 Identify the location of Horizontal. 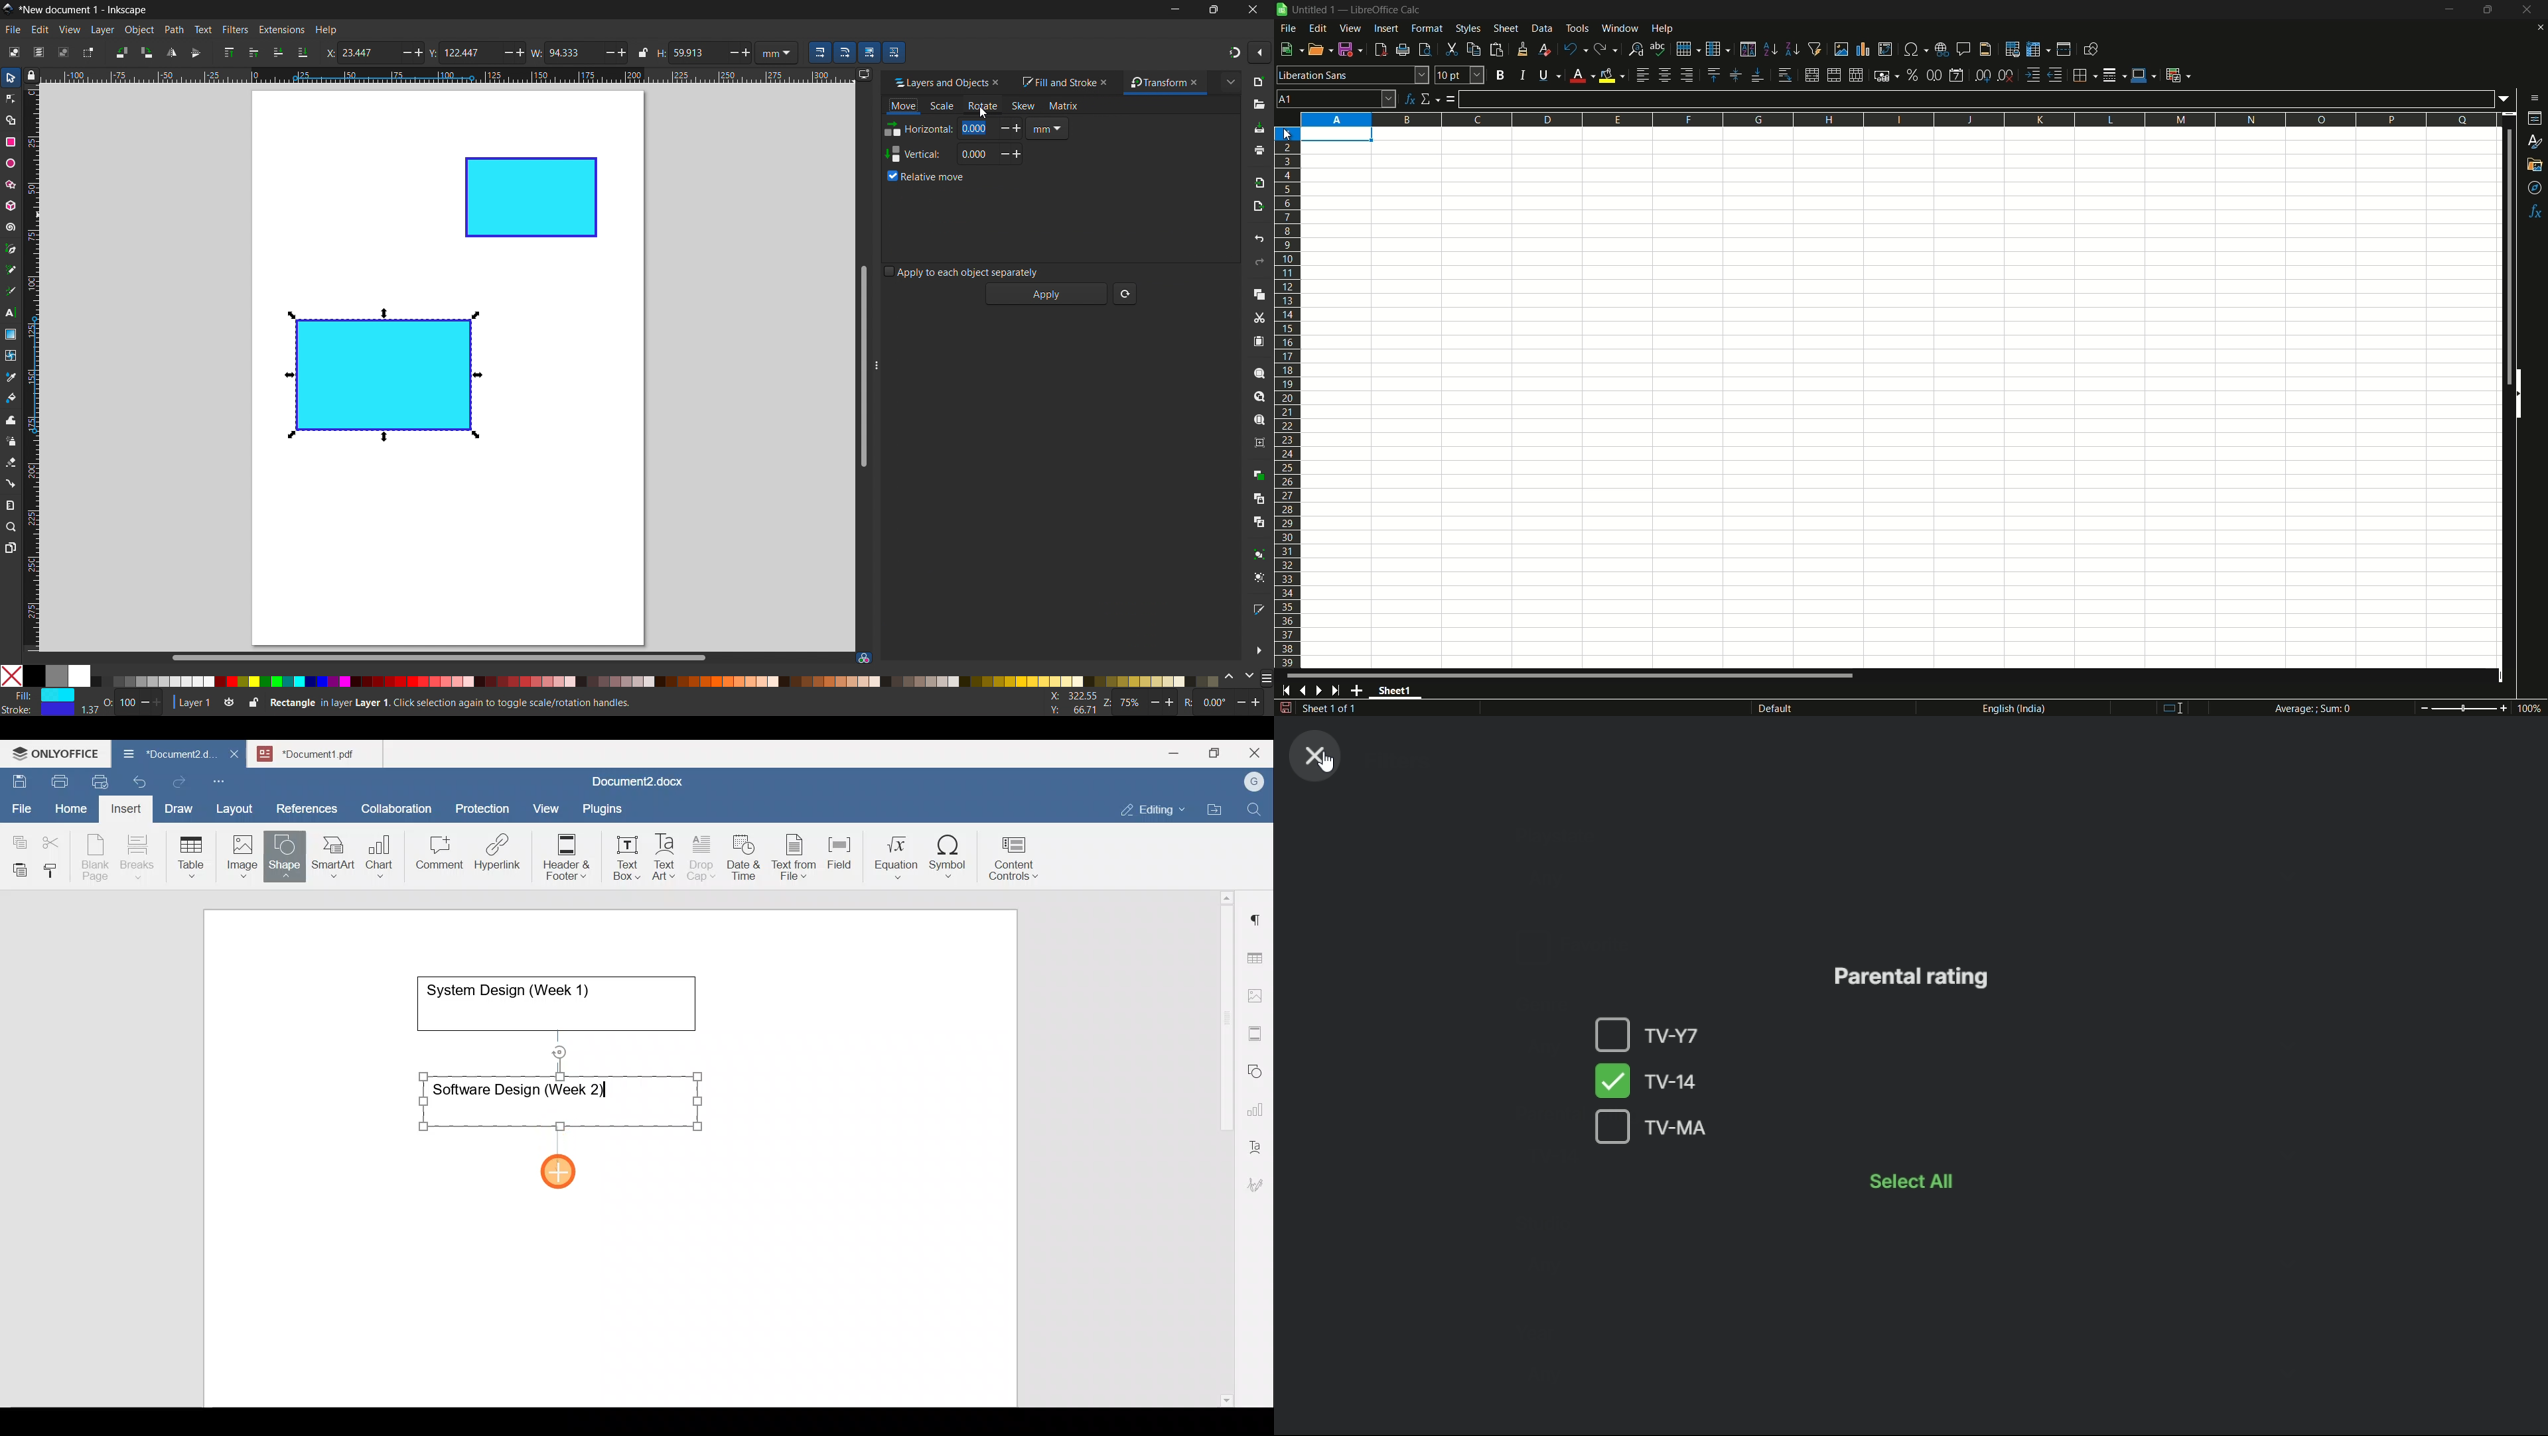
(919, 129).